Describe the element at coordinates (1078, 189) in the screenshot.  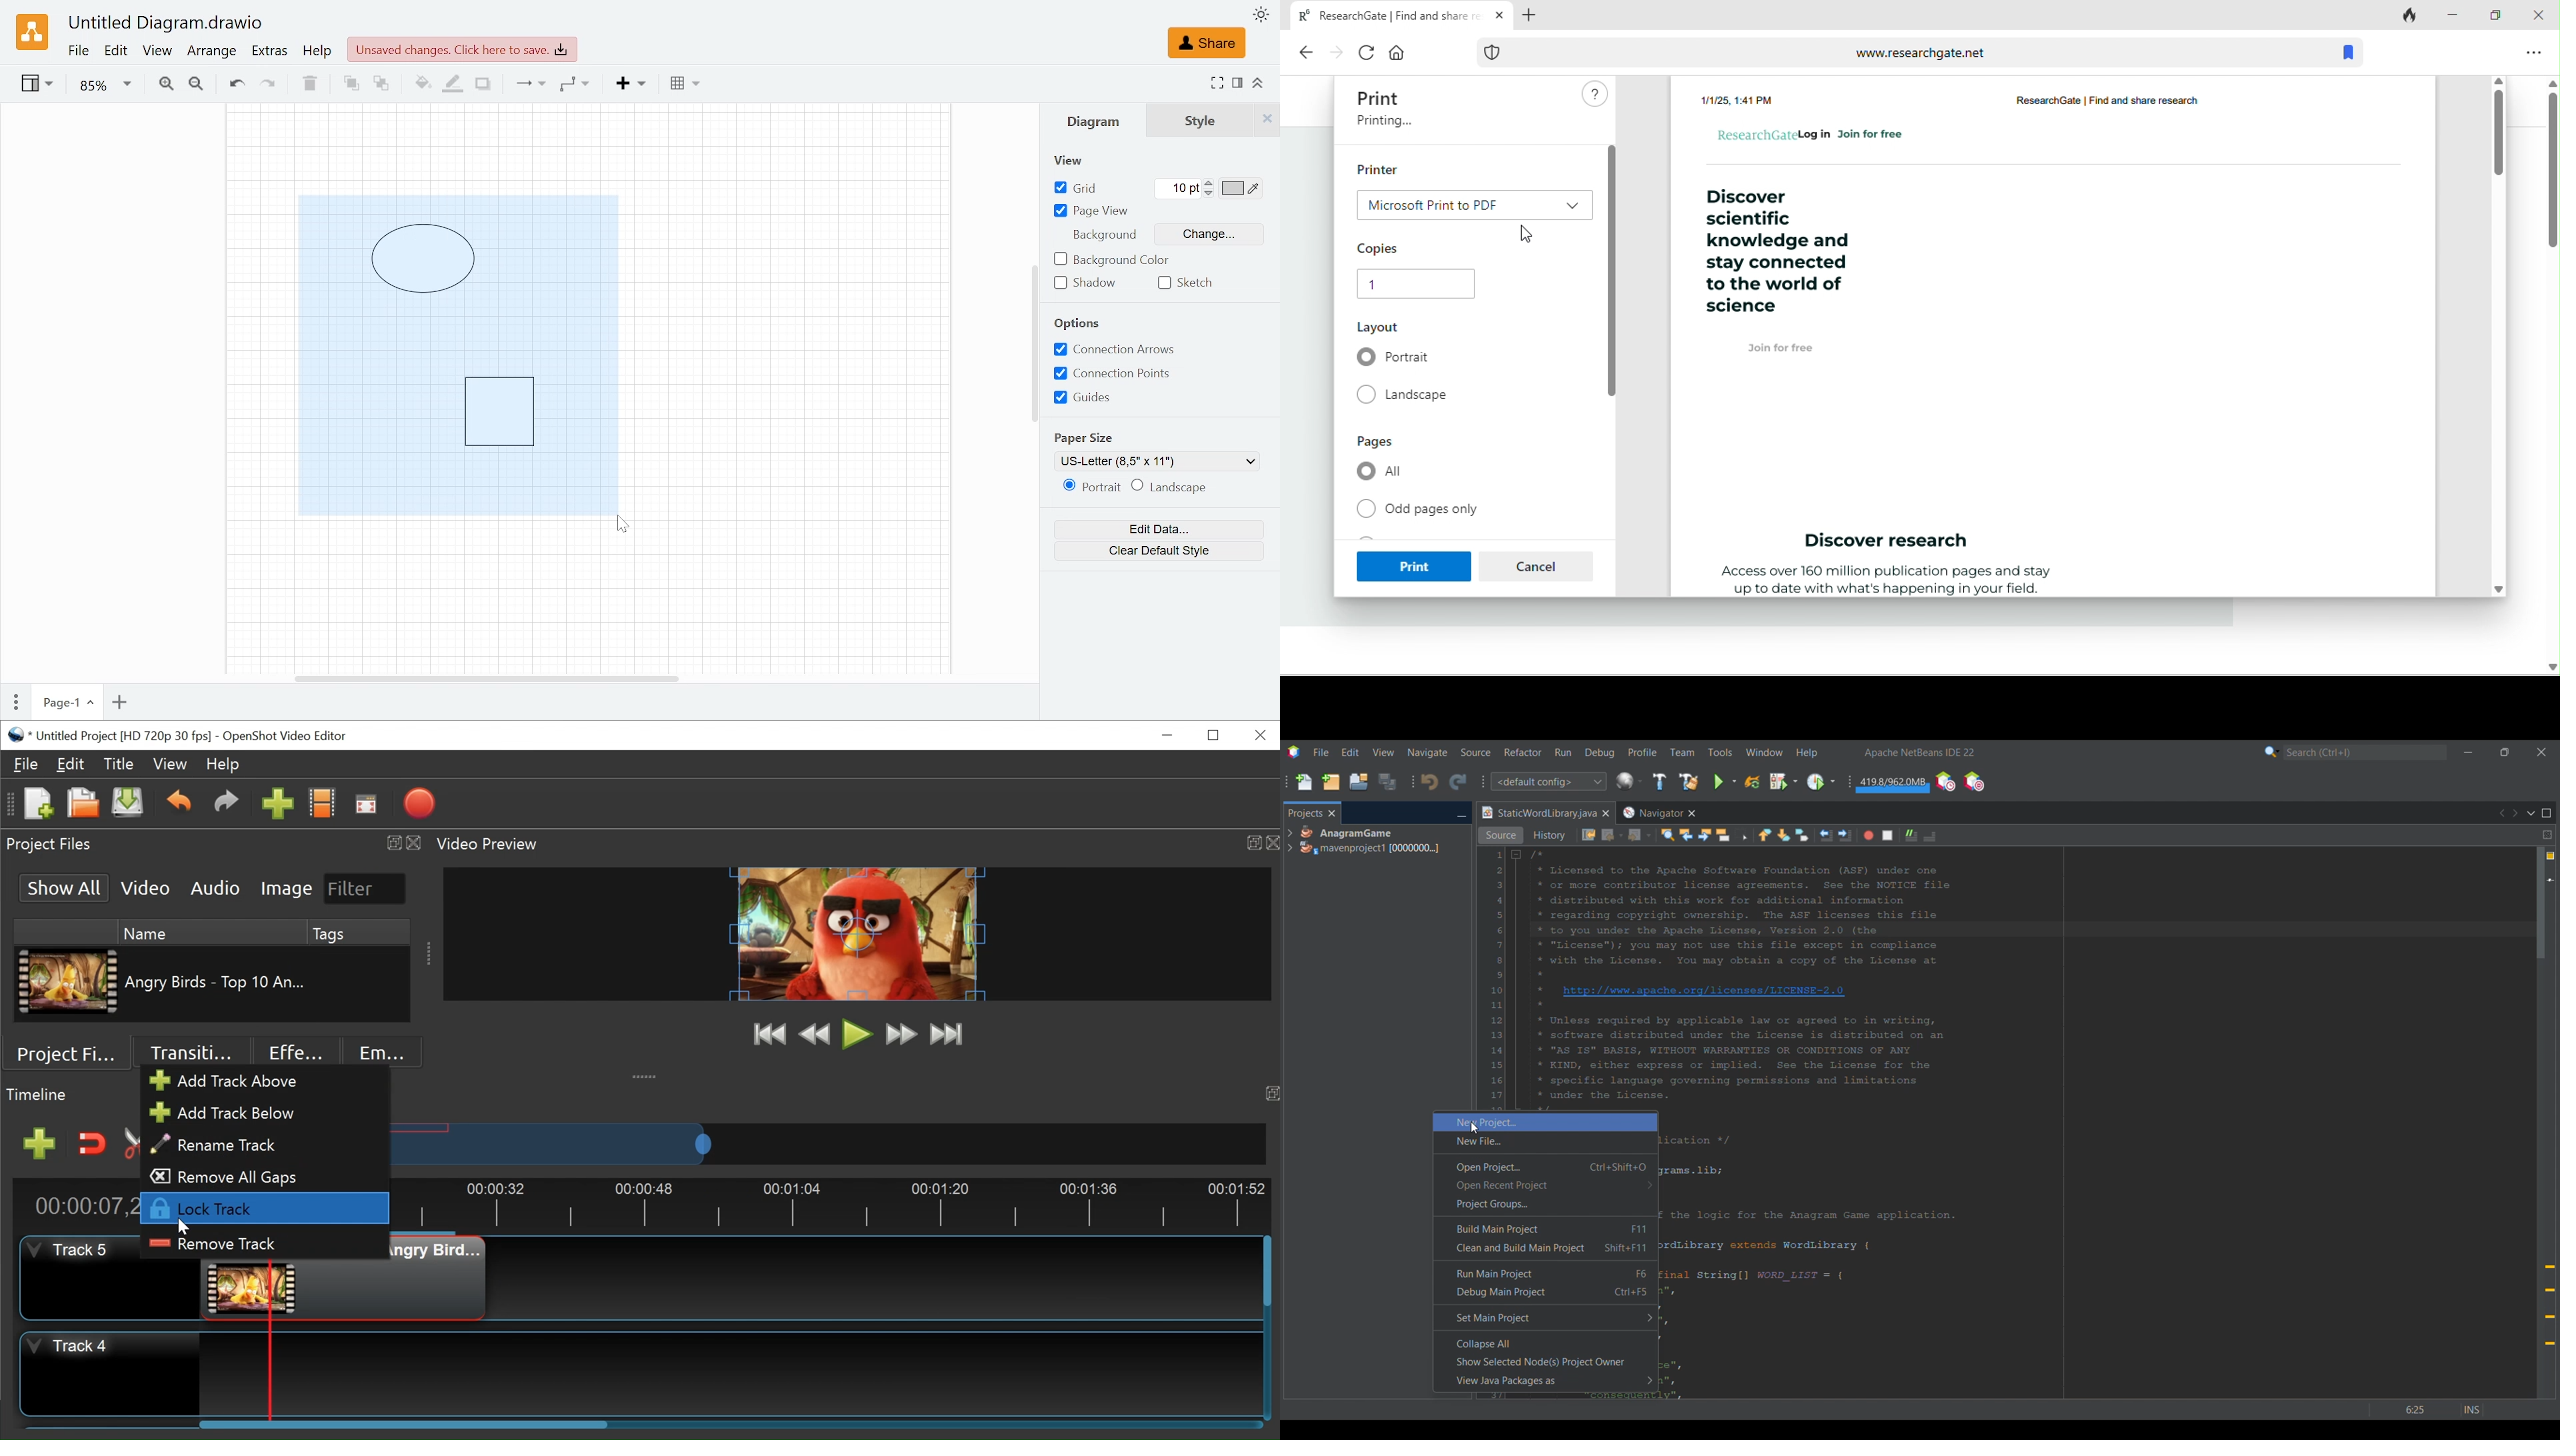
I see `Grid` at that location.